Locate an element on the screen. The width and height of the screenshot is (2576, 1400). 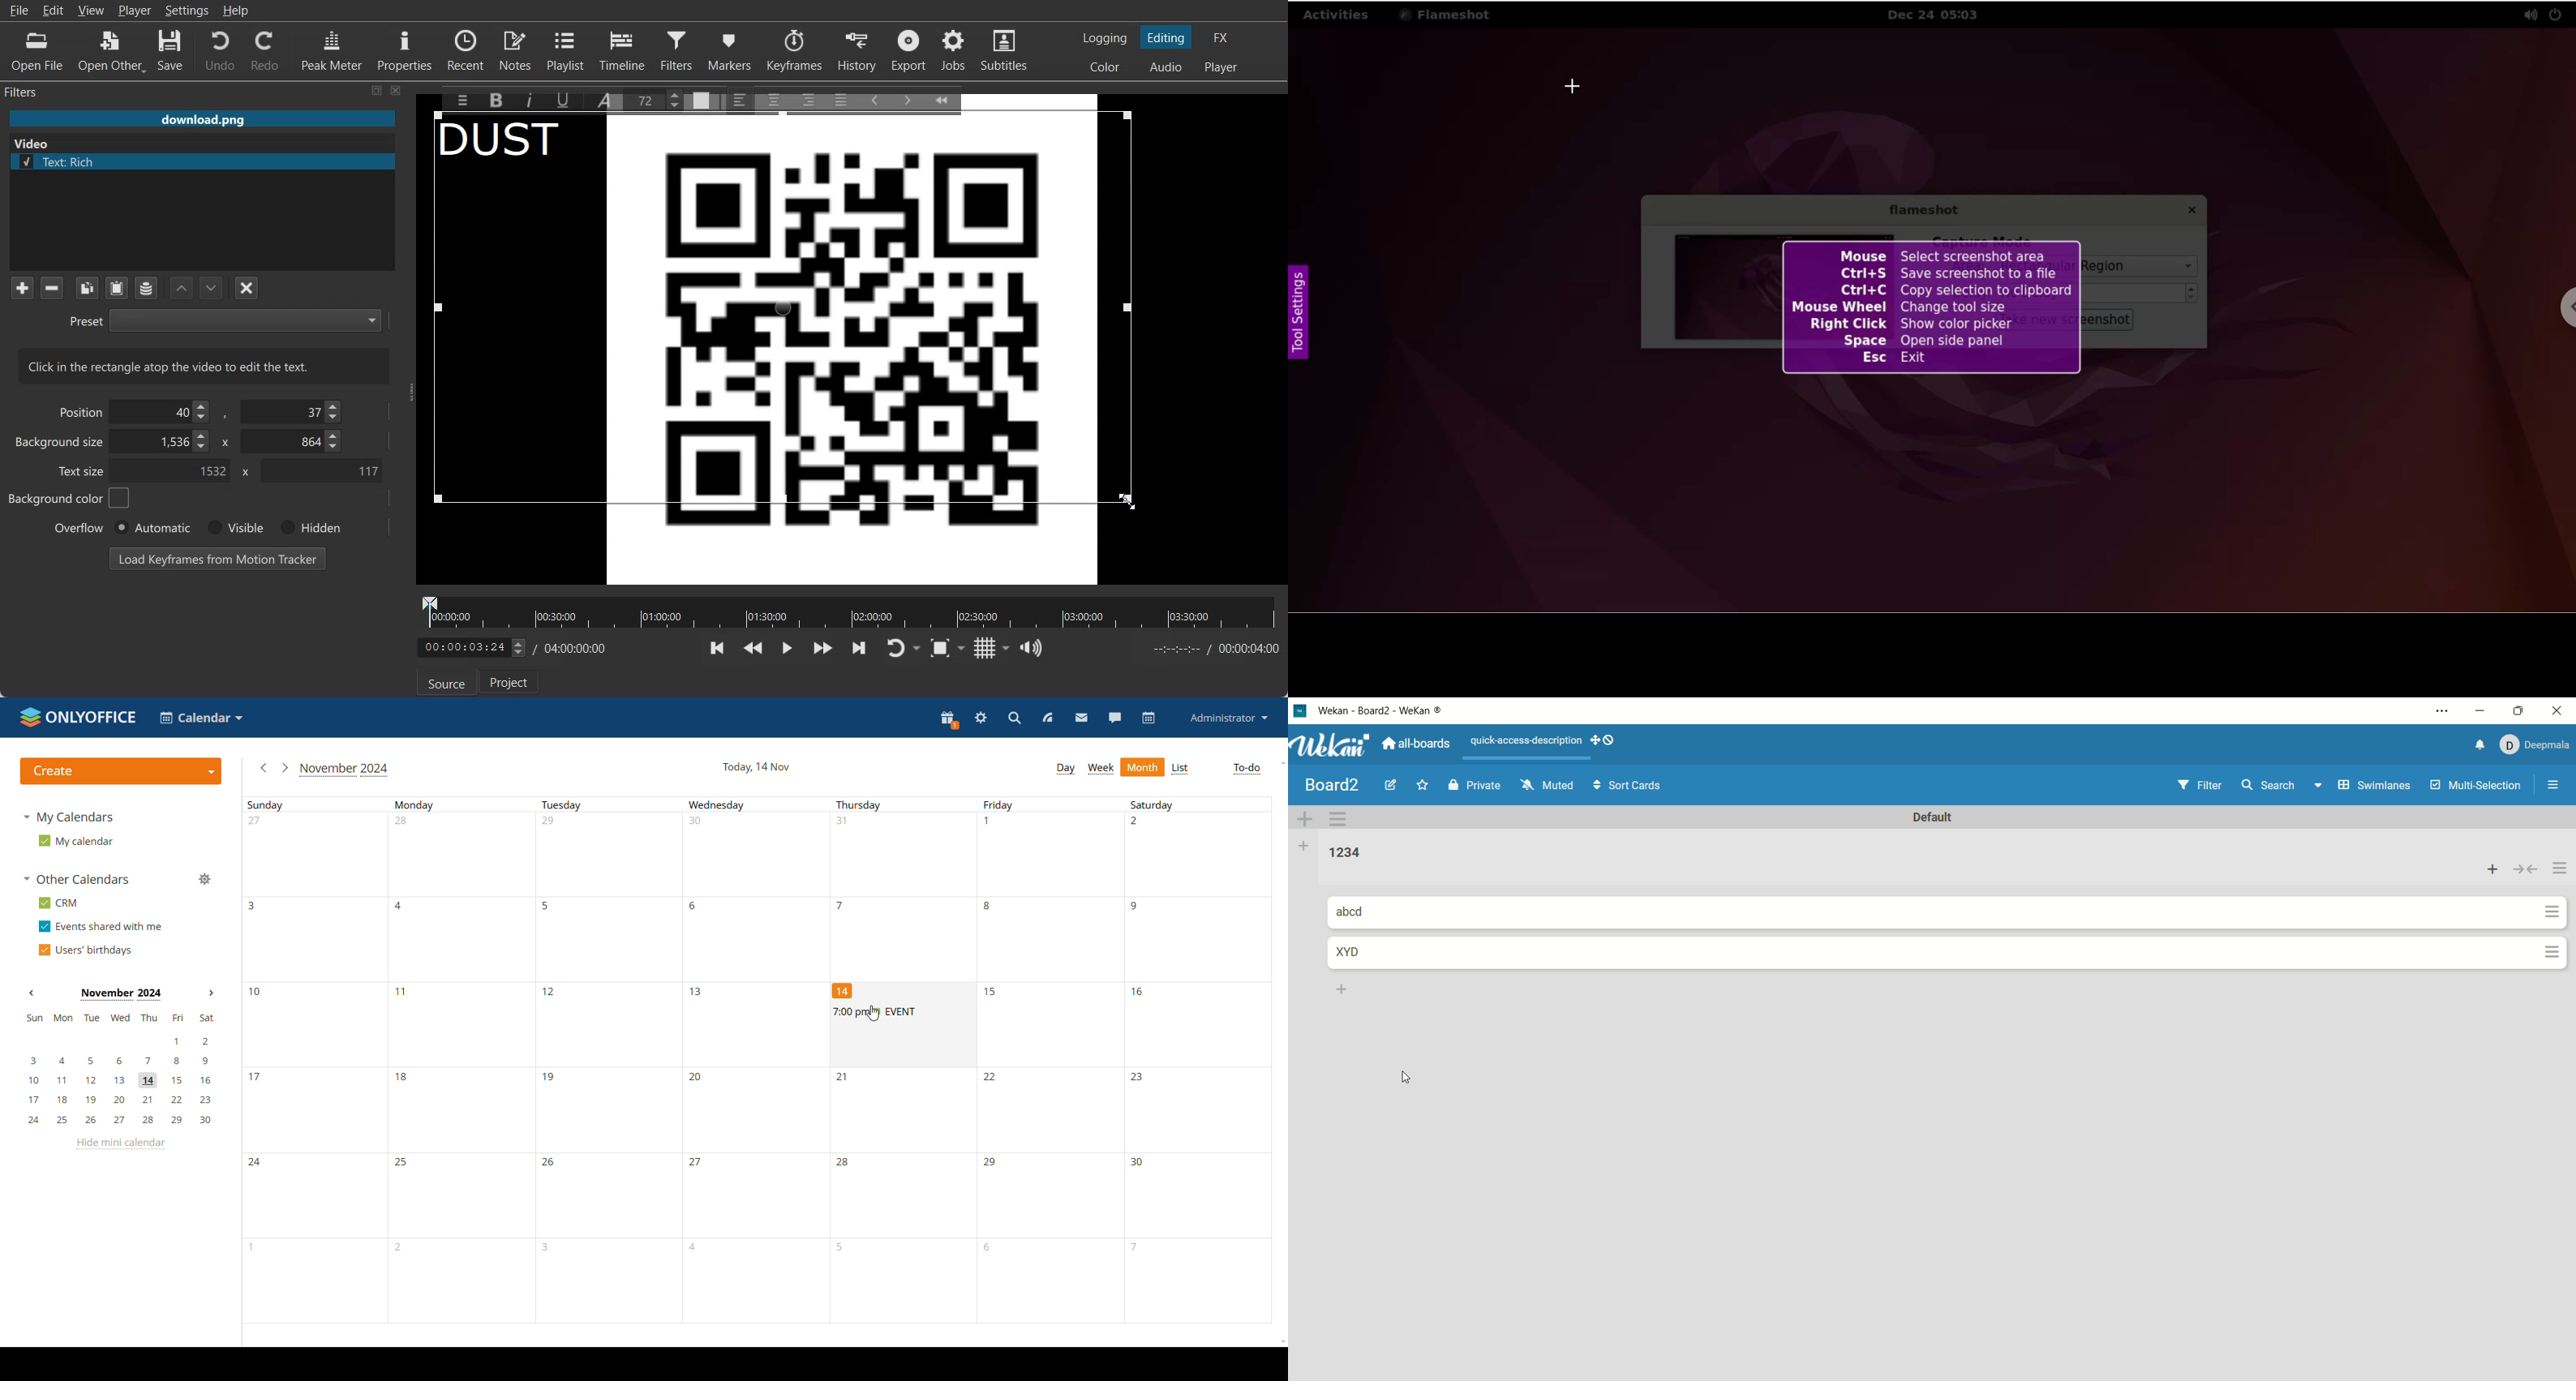
minimize is located at coordinates (2478, 713).